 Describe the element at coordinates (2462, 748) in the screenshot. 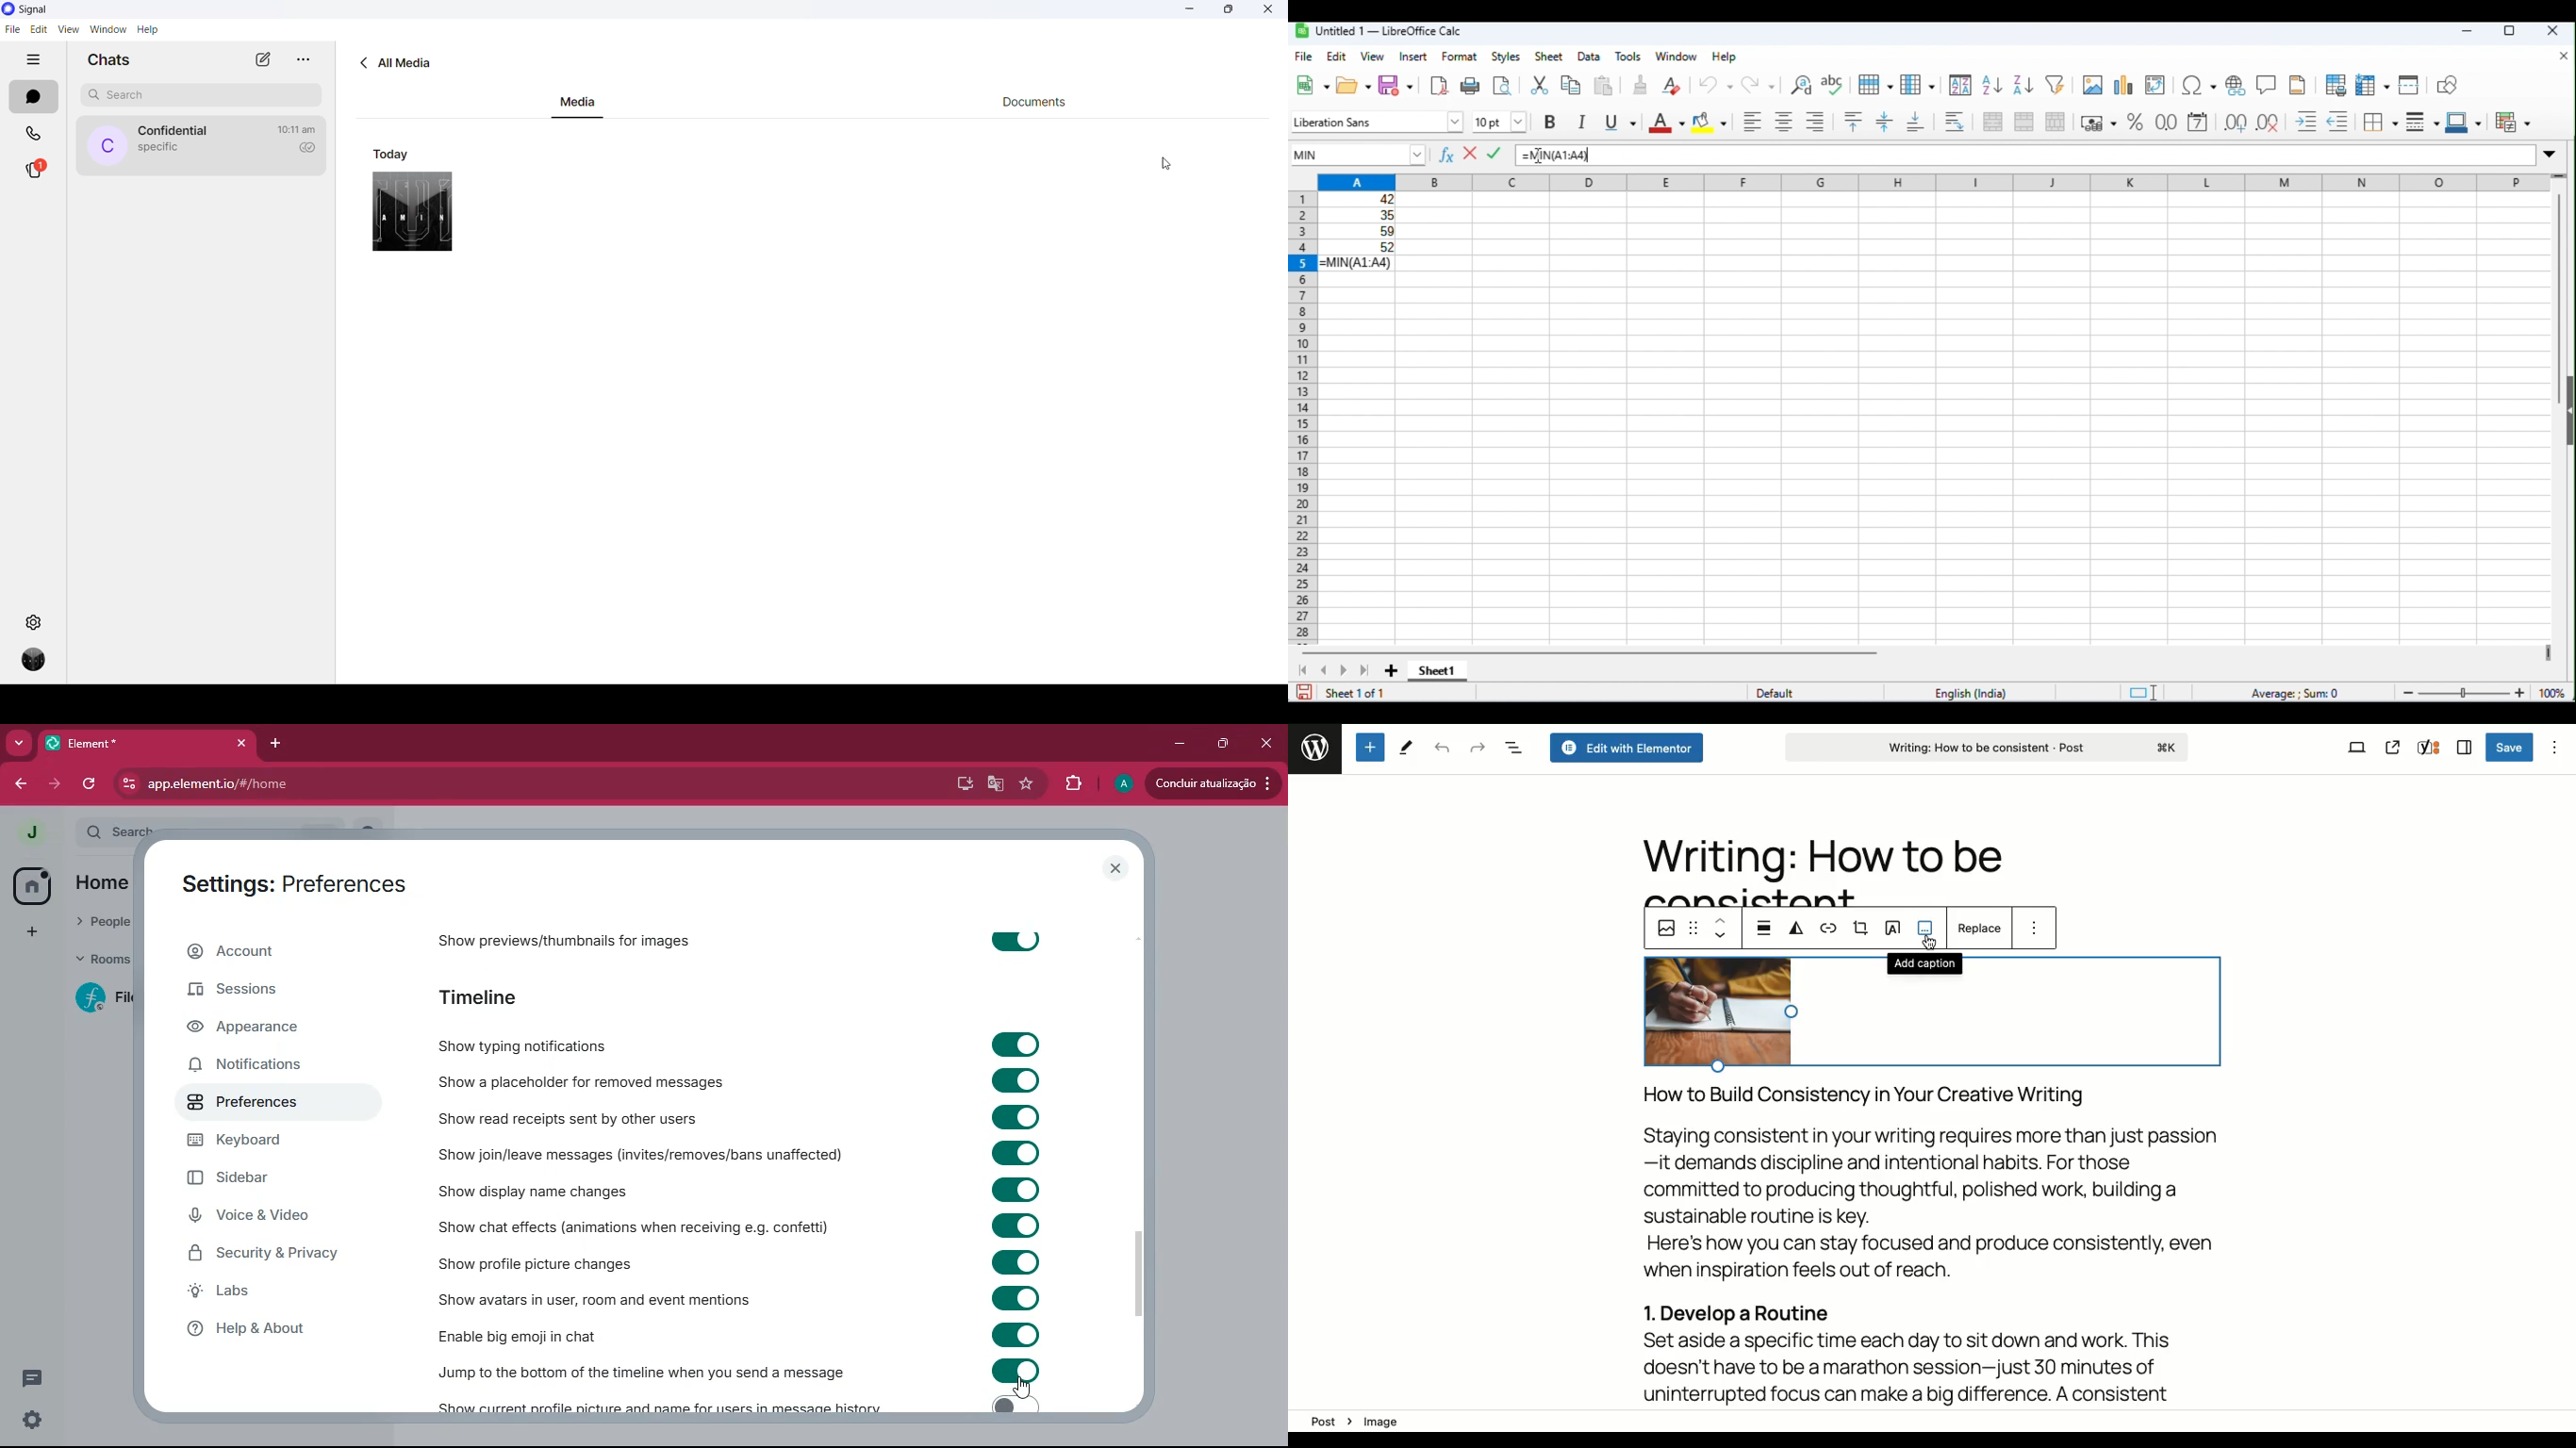

I see `Sidebar` at that location.